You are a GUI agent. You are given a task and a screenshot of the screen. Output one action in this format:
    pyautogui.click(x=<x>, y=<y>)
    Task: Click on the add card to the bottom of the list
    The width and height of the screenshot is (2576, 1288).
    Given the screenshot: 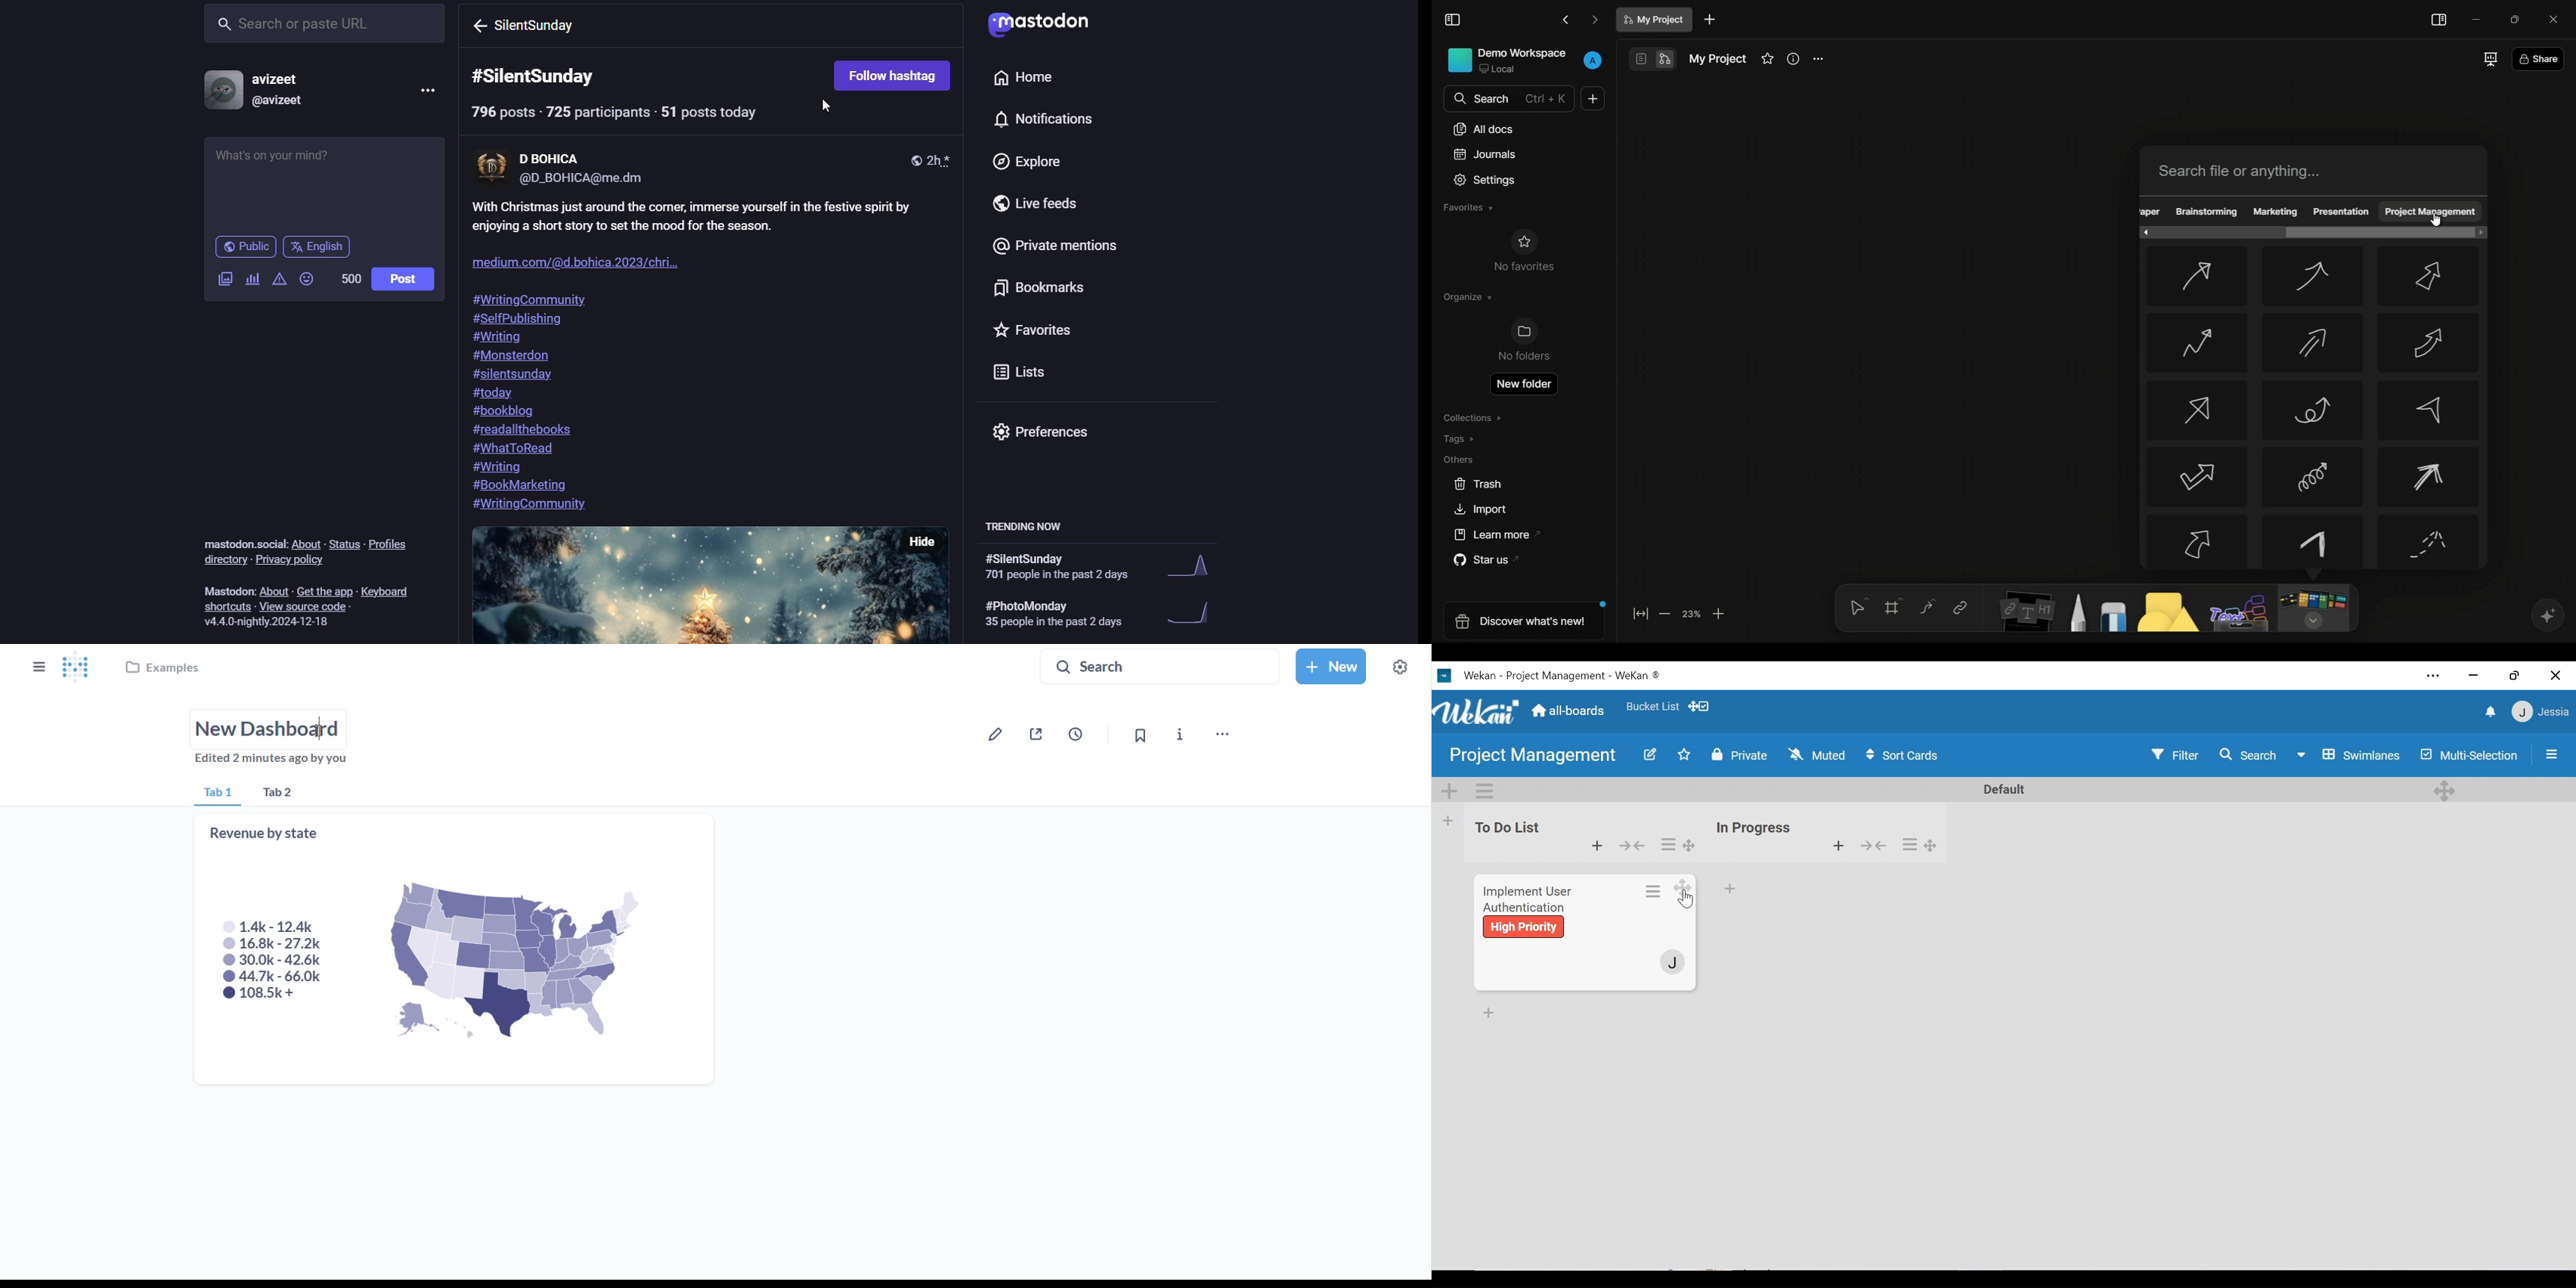 What is the action you would take?
    pyautogui.click(x=1731, y=888)
    